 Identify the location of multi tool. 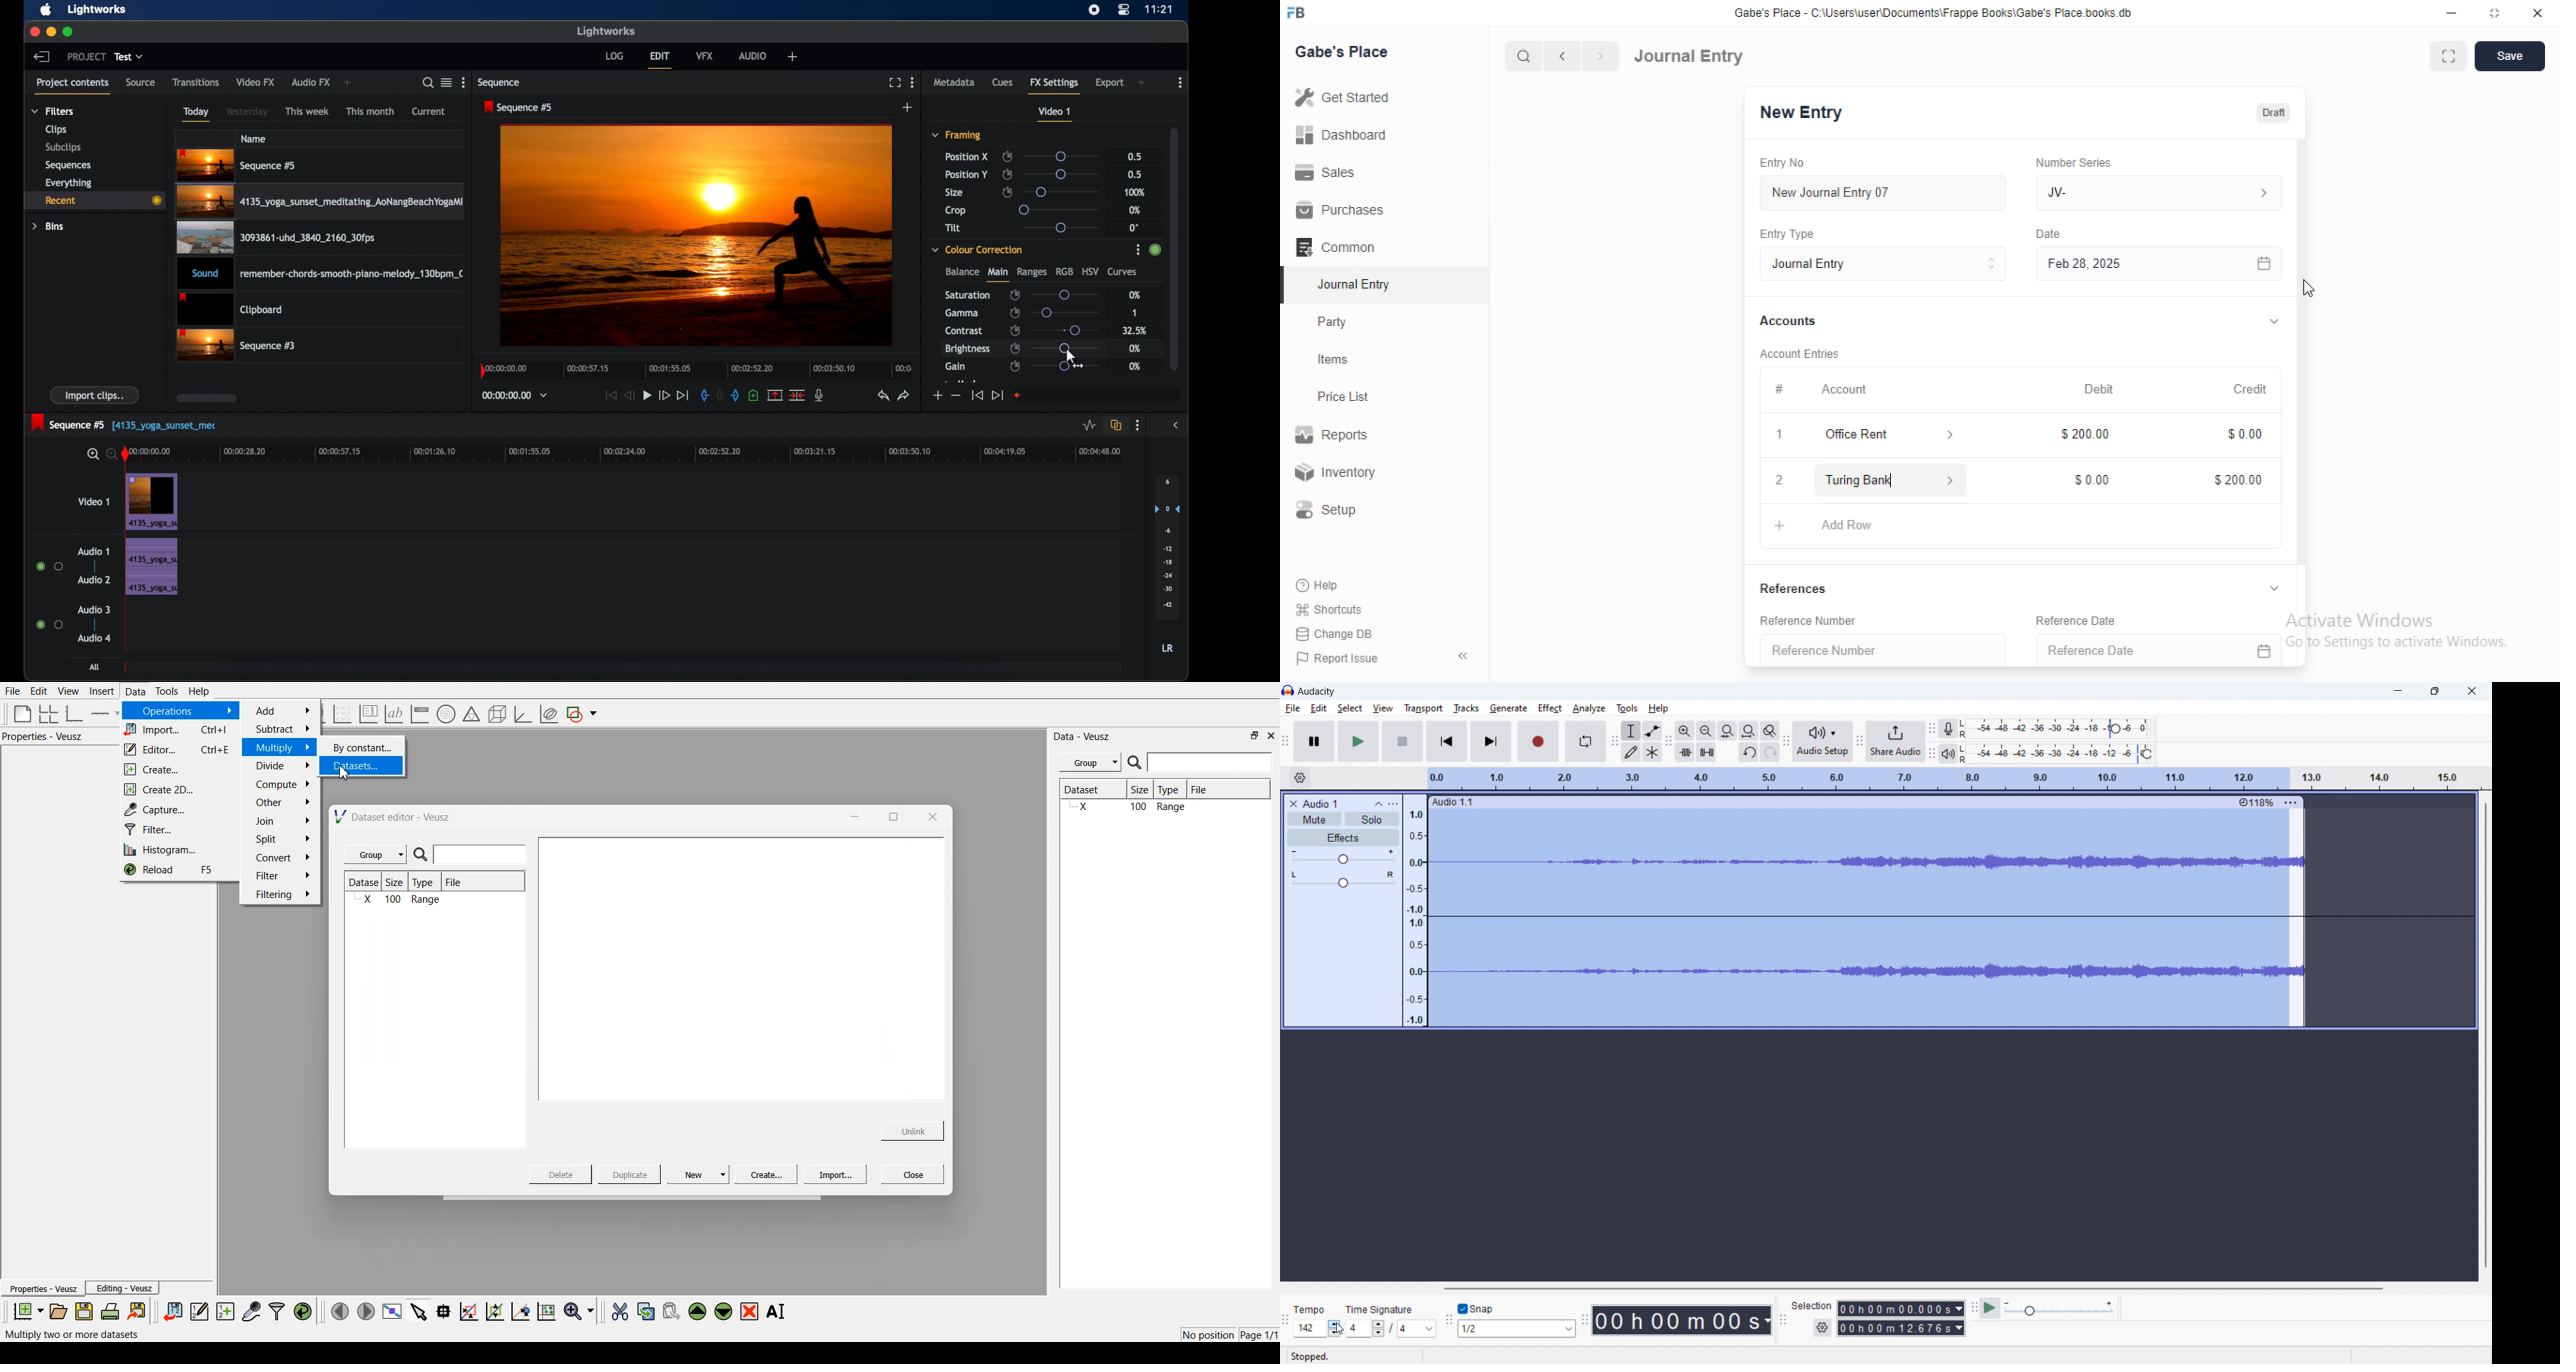
(1653, 751).